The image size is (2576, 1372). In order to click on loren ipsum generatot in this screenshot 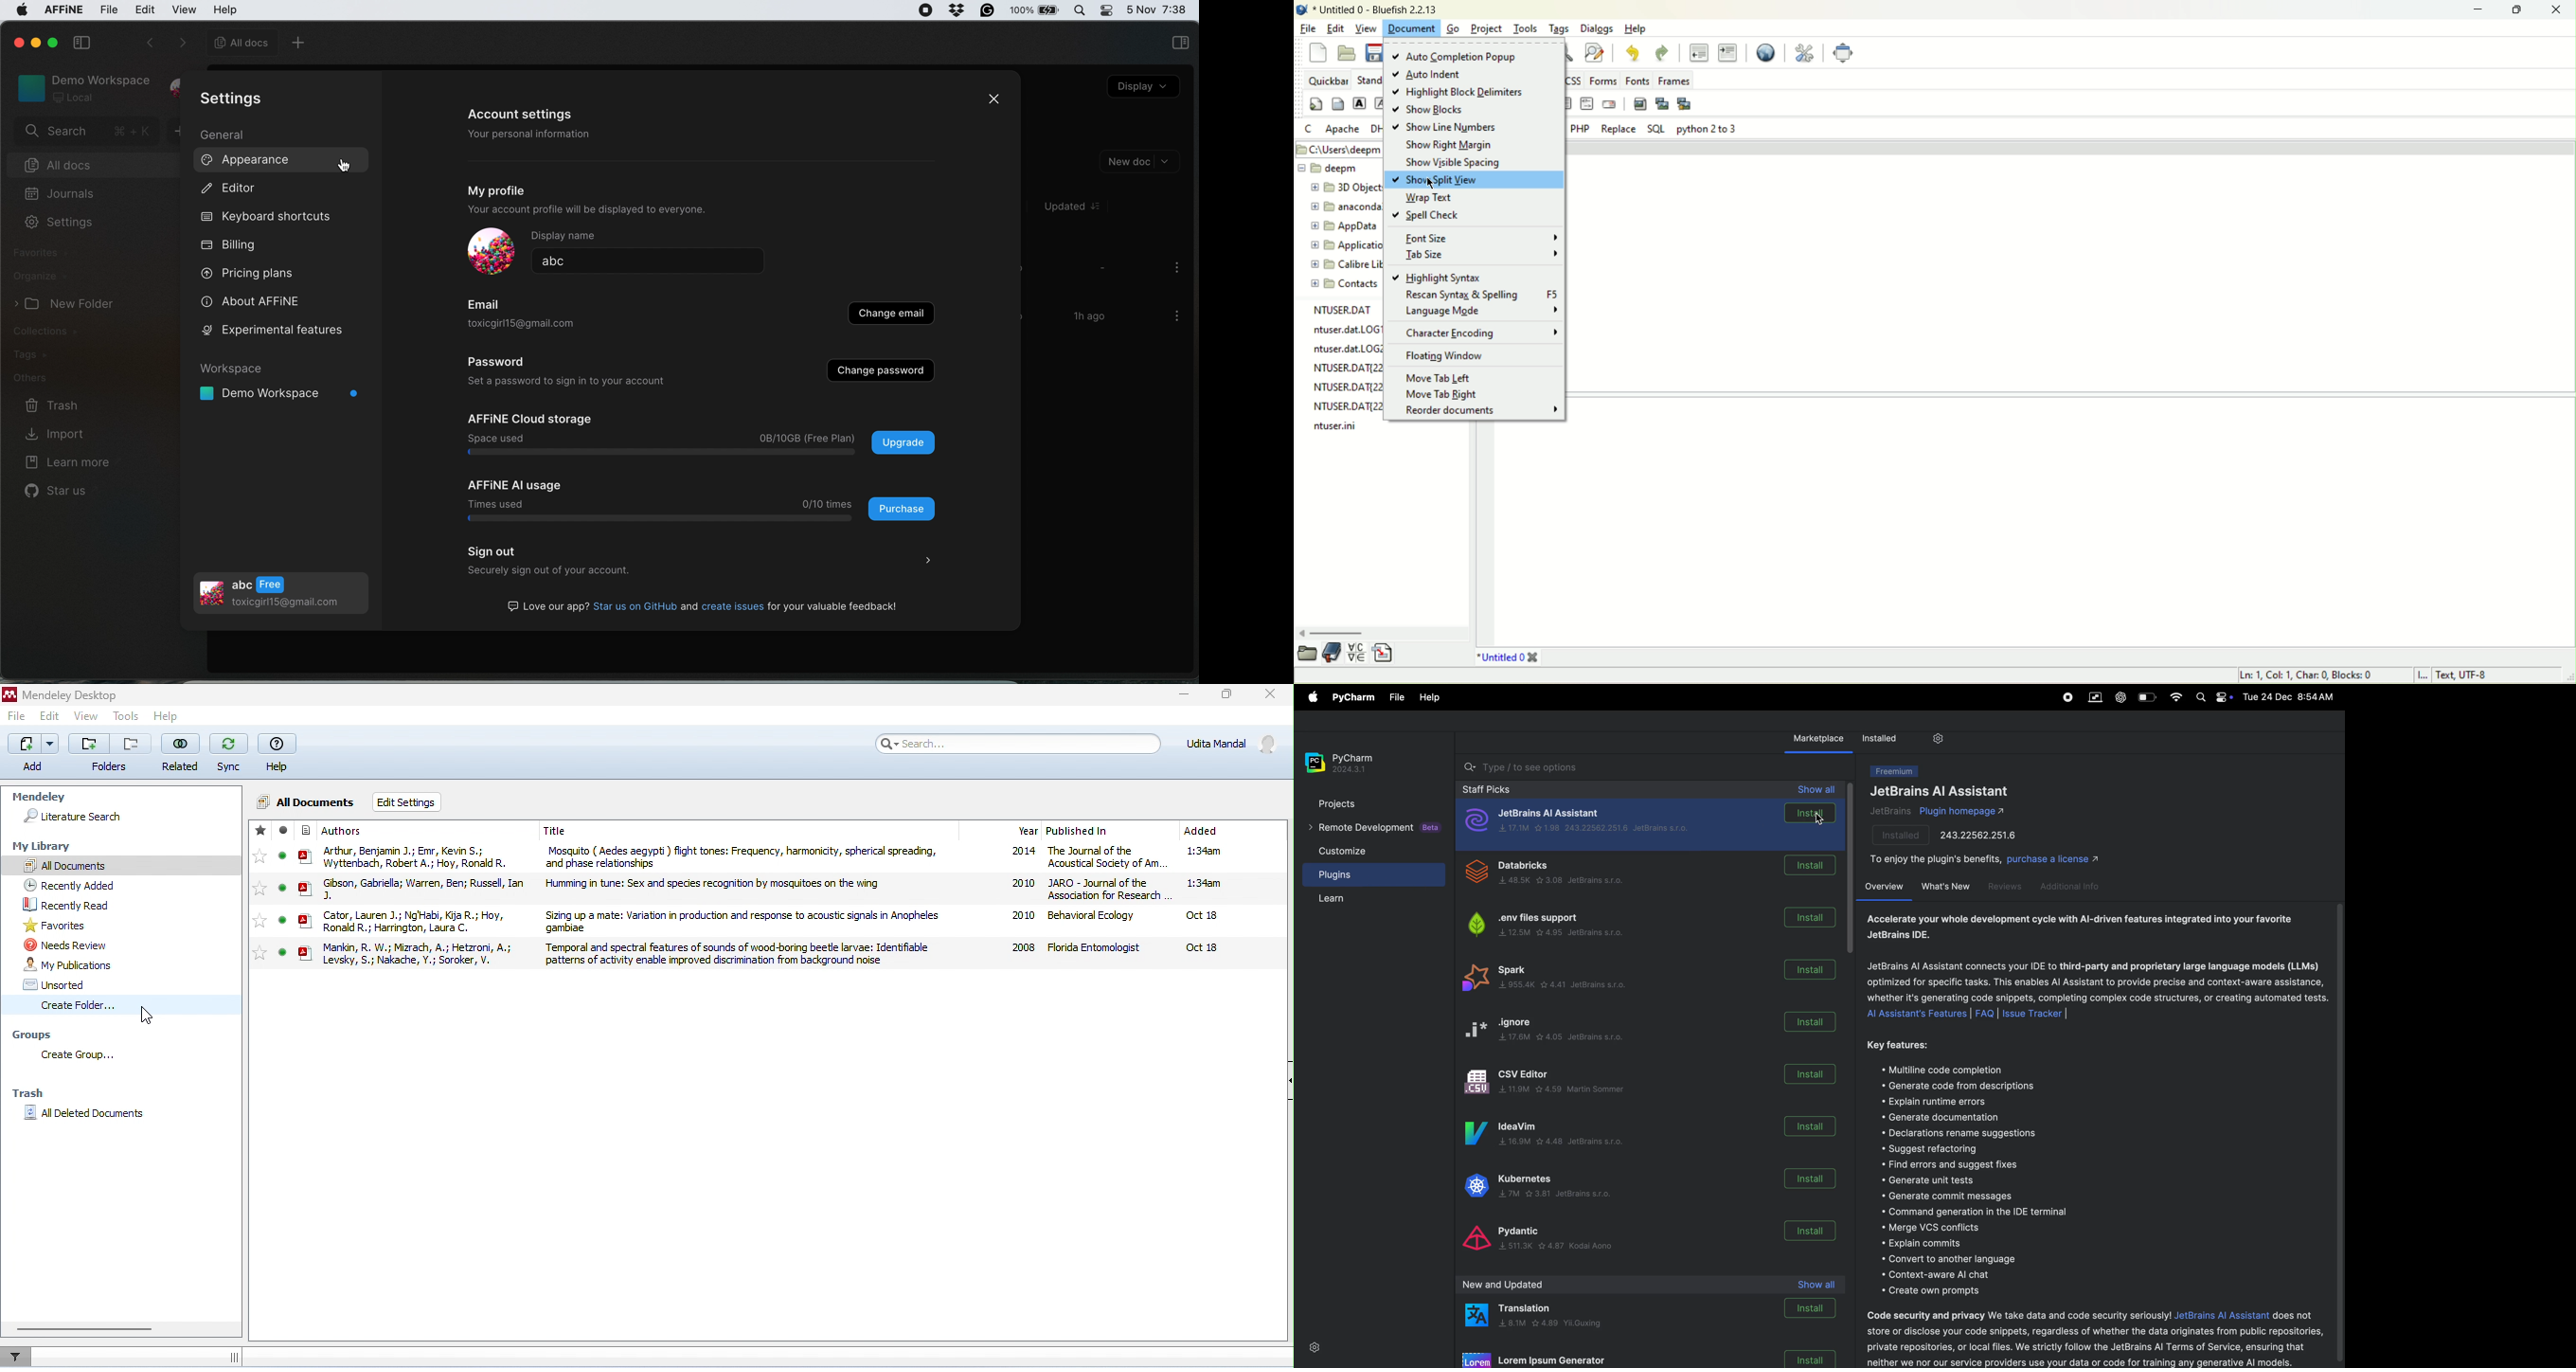, I will do `click(1549, 1360)`.